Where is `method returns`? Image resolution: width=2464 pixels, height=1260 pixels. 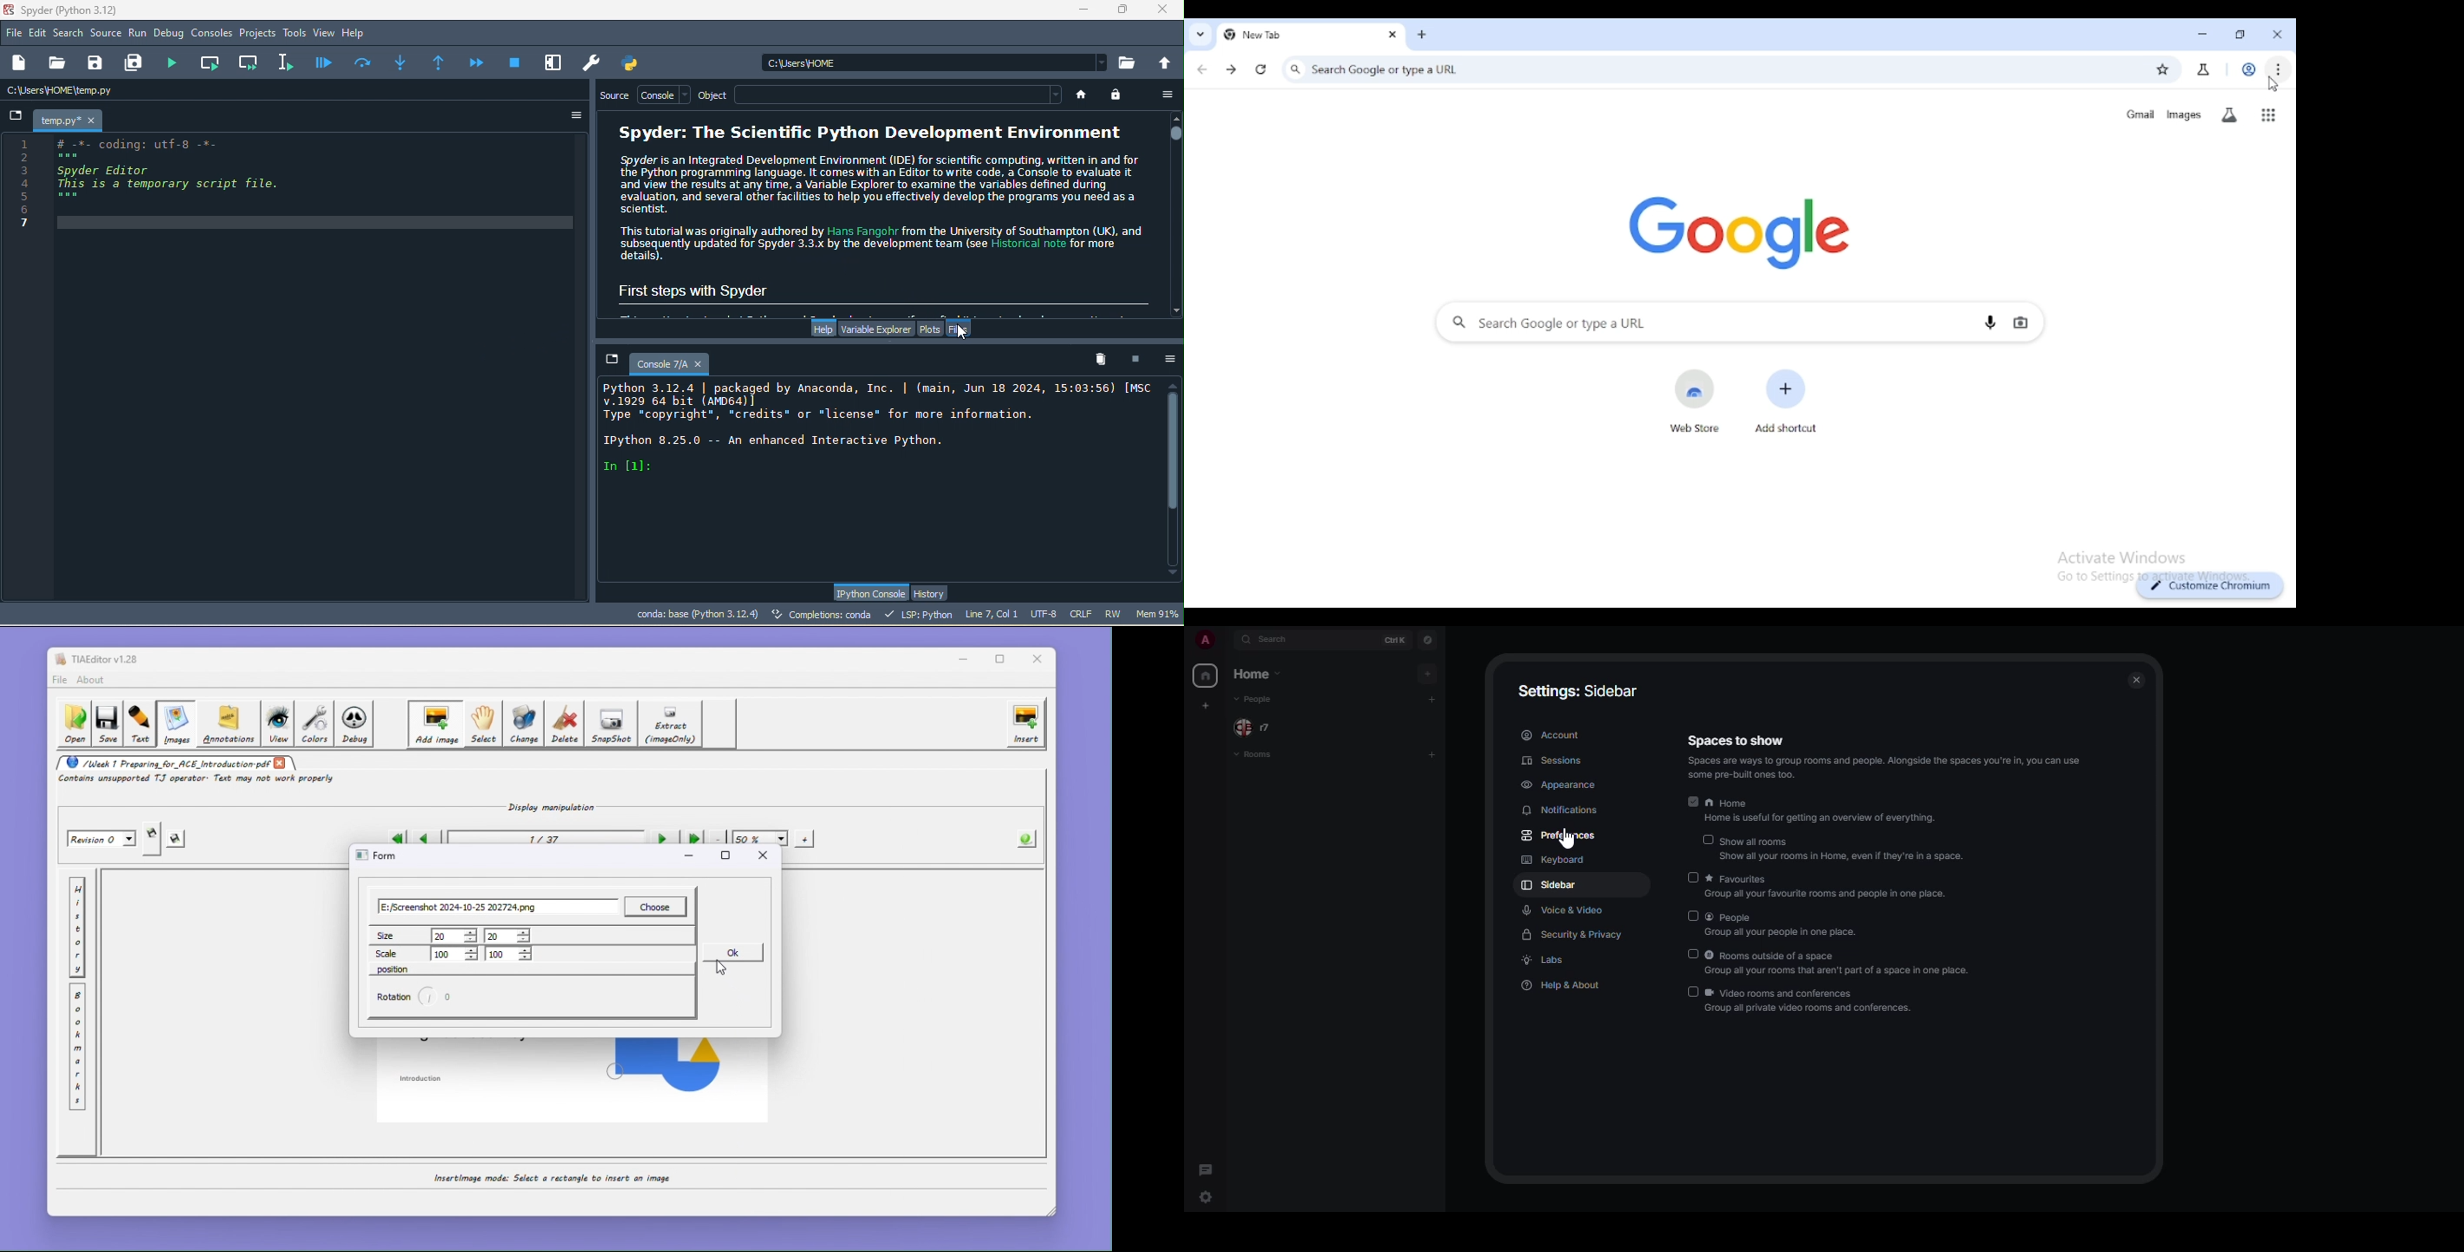 method returns is located at coordinates (440, 63).